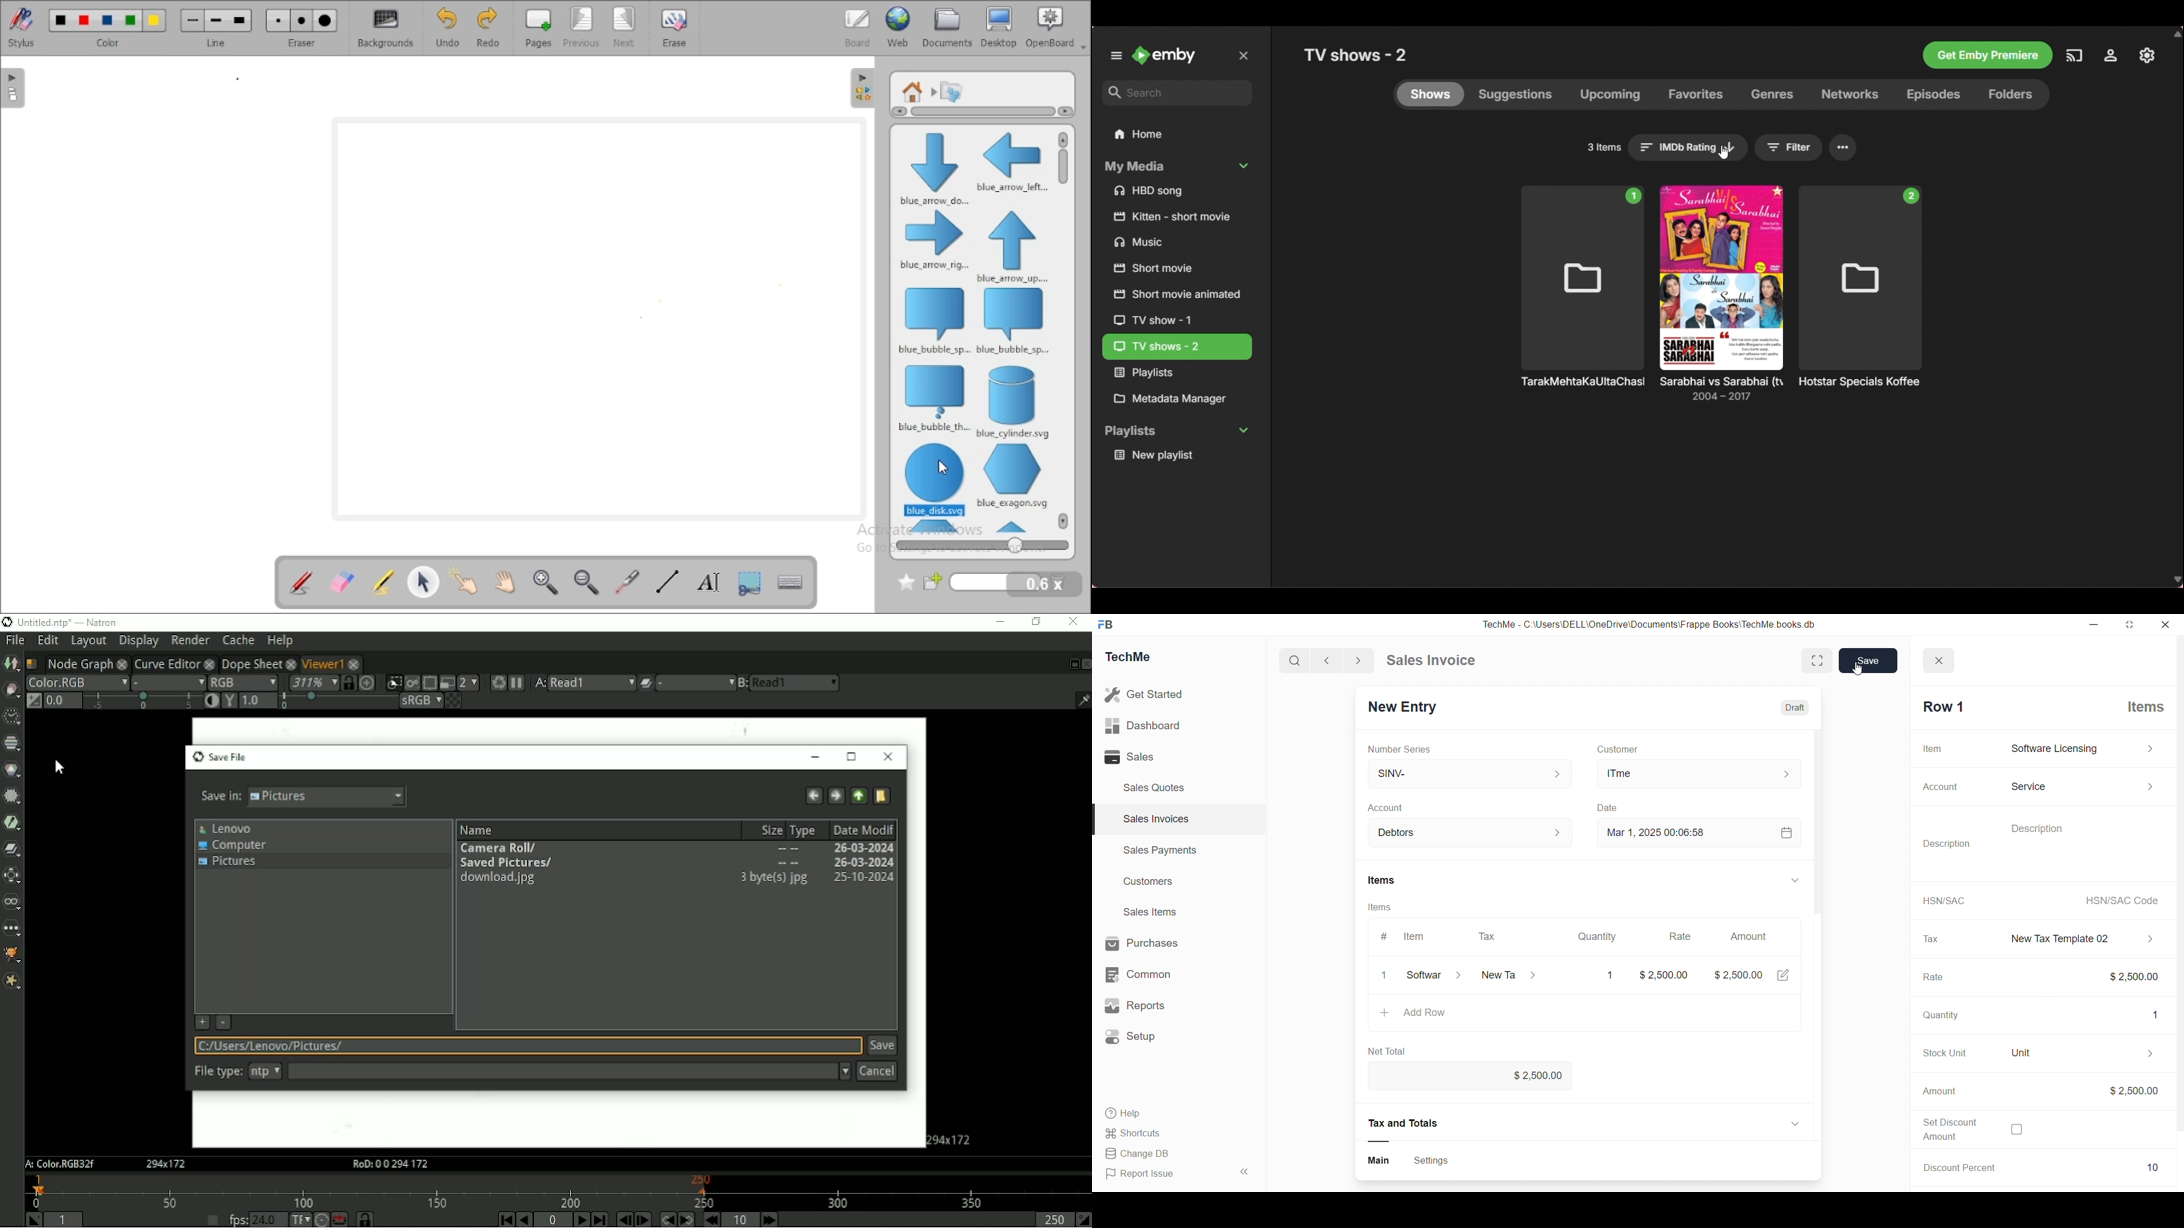 The image size is (2184, 1232). I want to click on Items, so click(2140, 706).